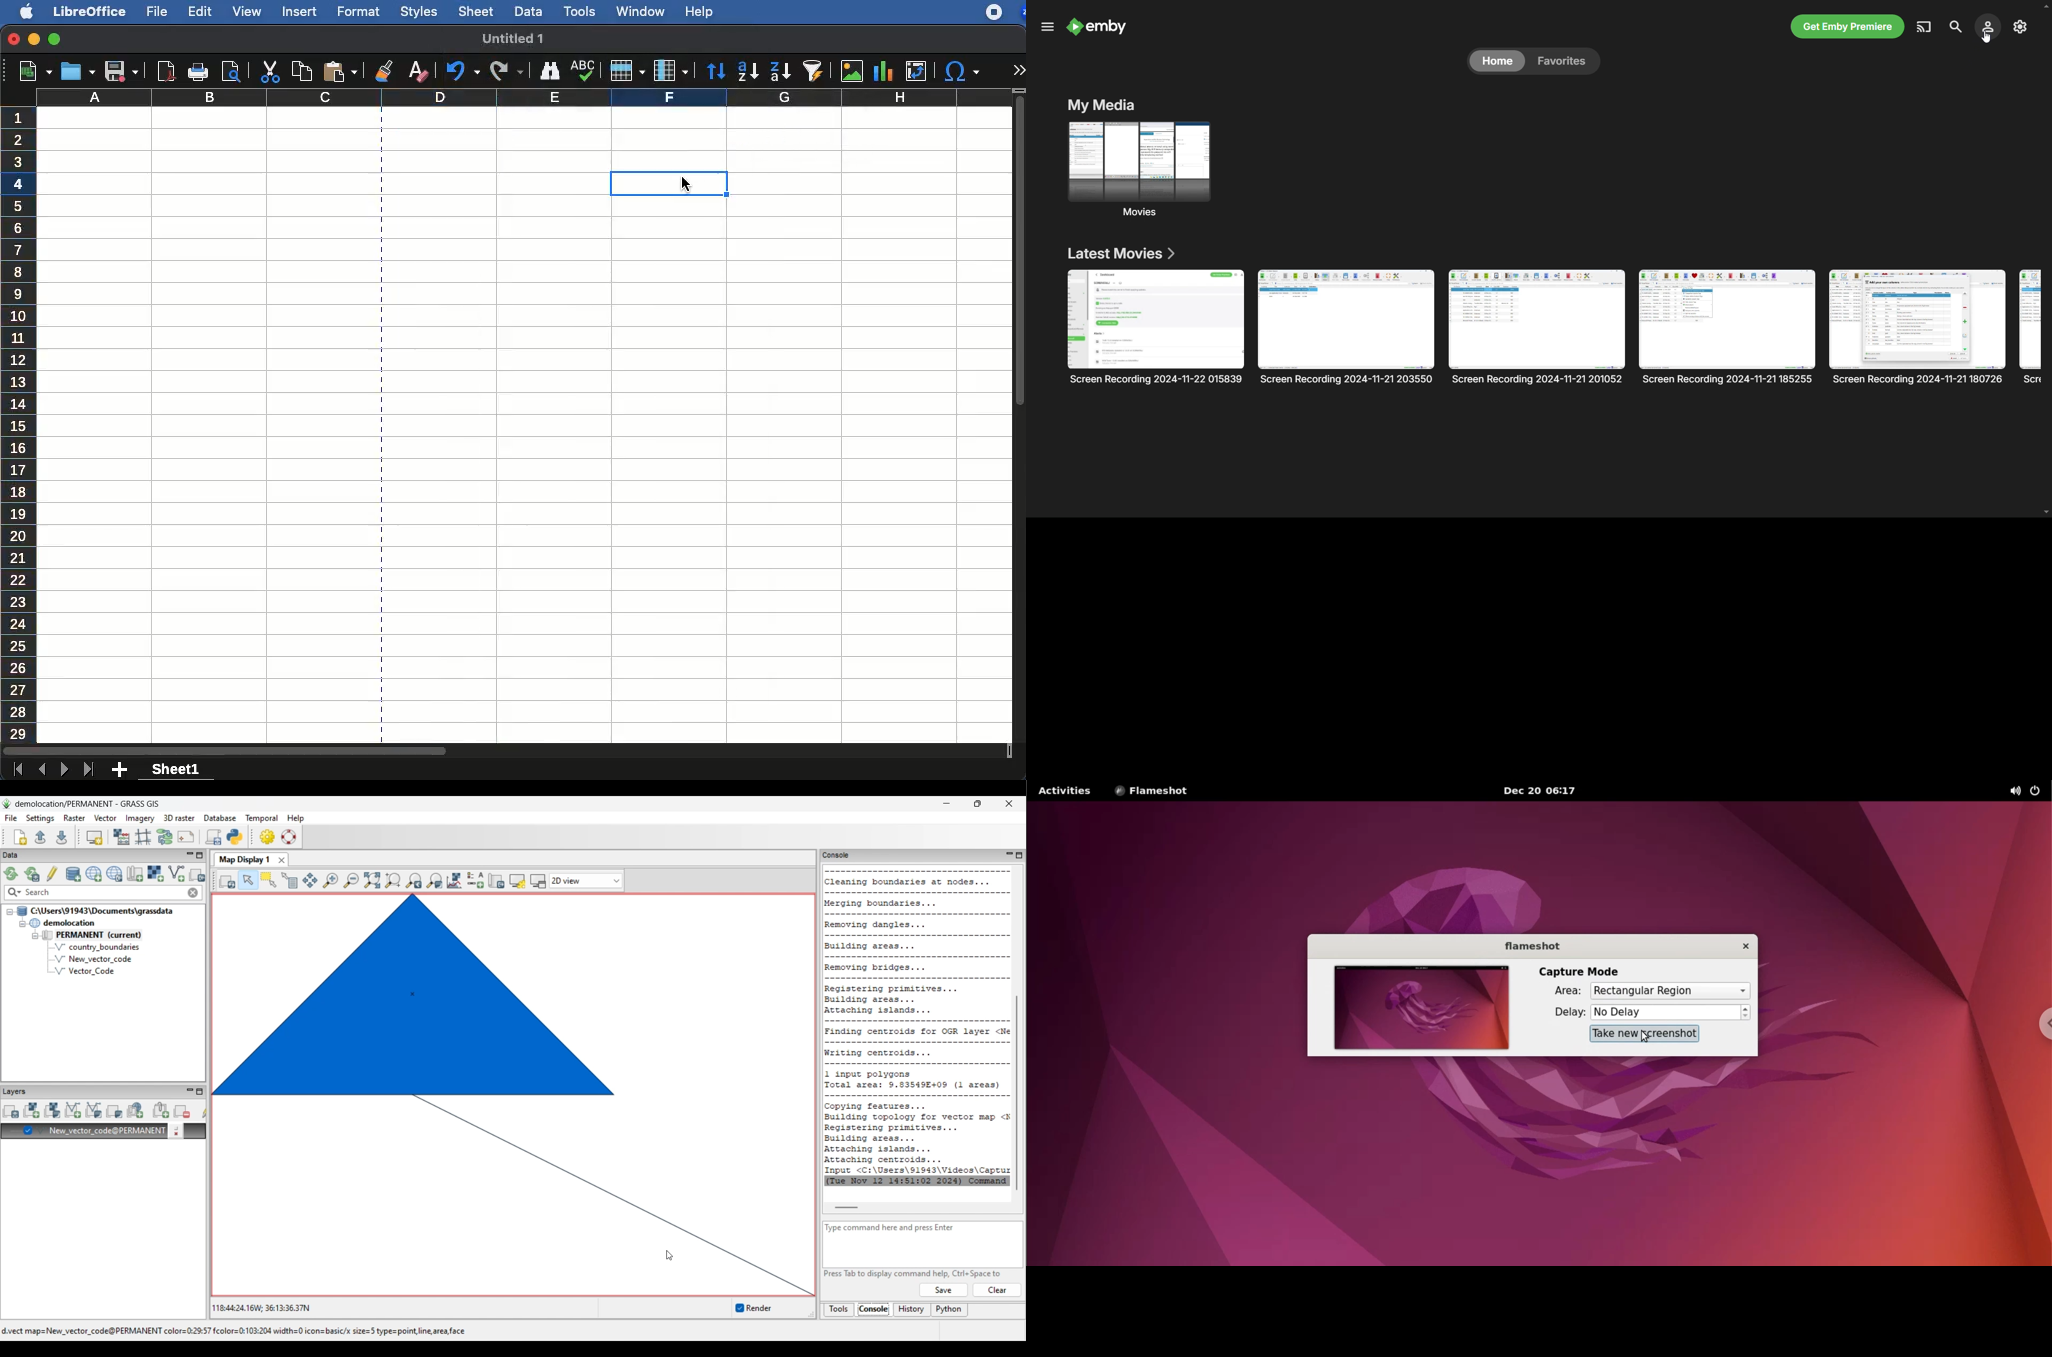 The width and height of the screenshot is (2072, 1372). What do you see at coordinates (779, 68) in the screenshot?
I see `descendinga` at bounding box center [779, 68].